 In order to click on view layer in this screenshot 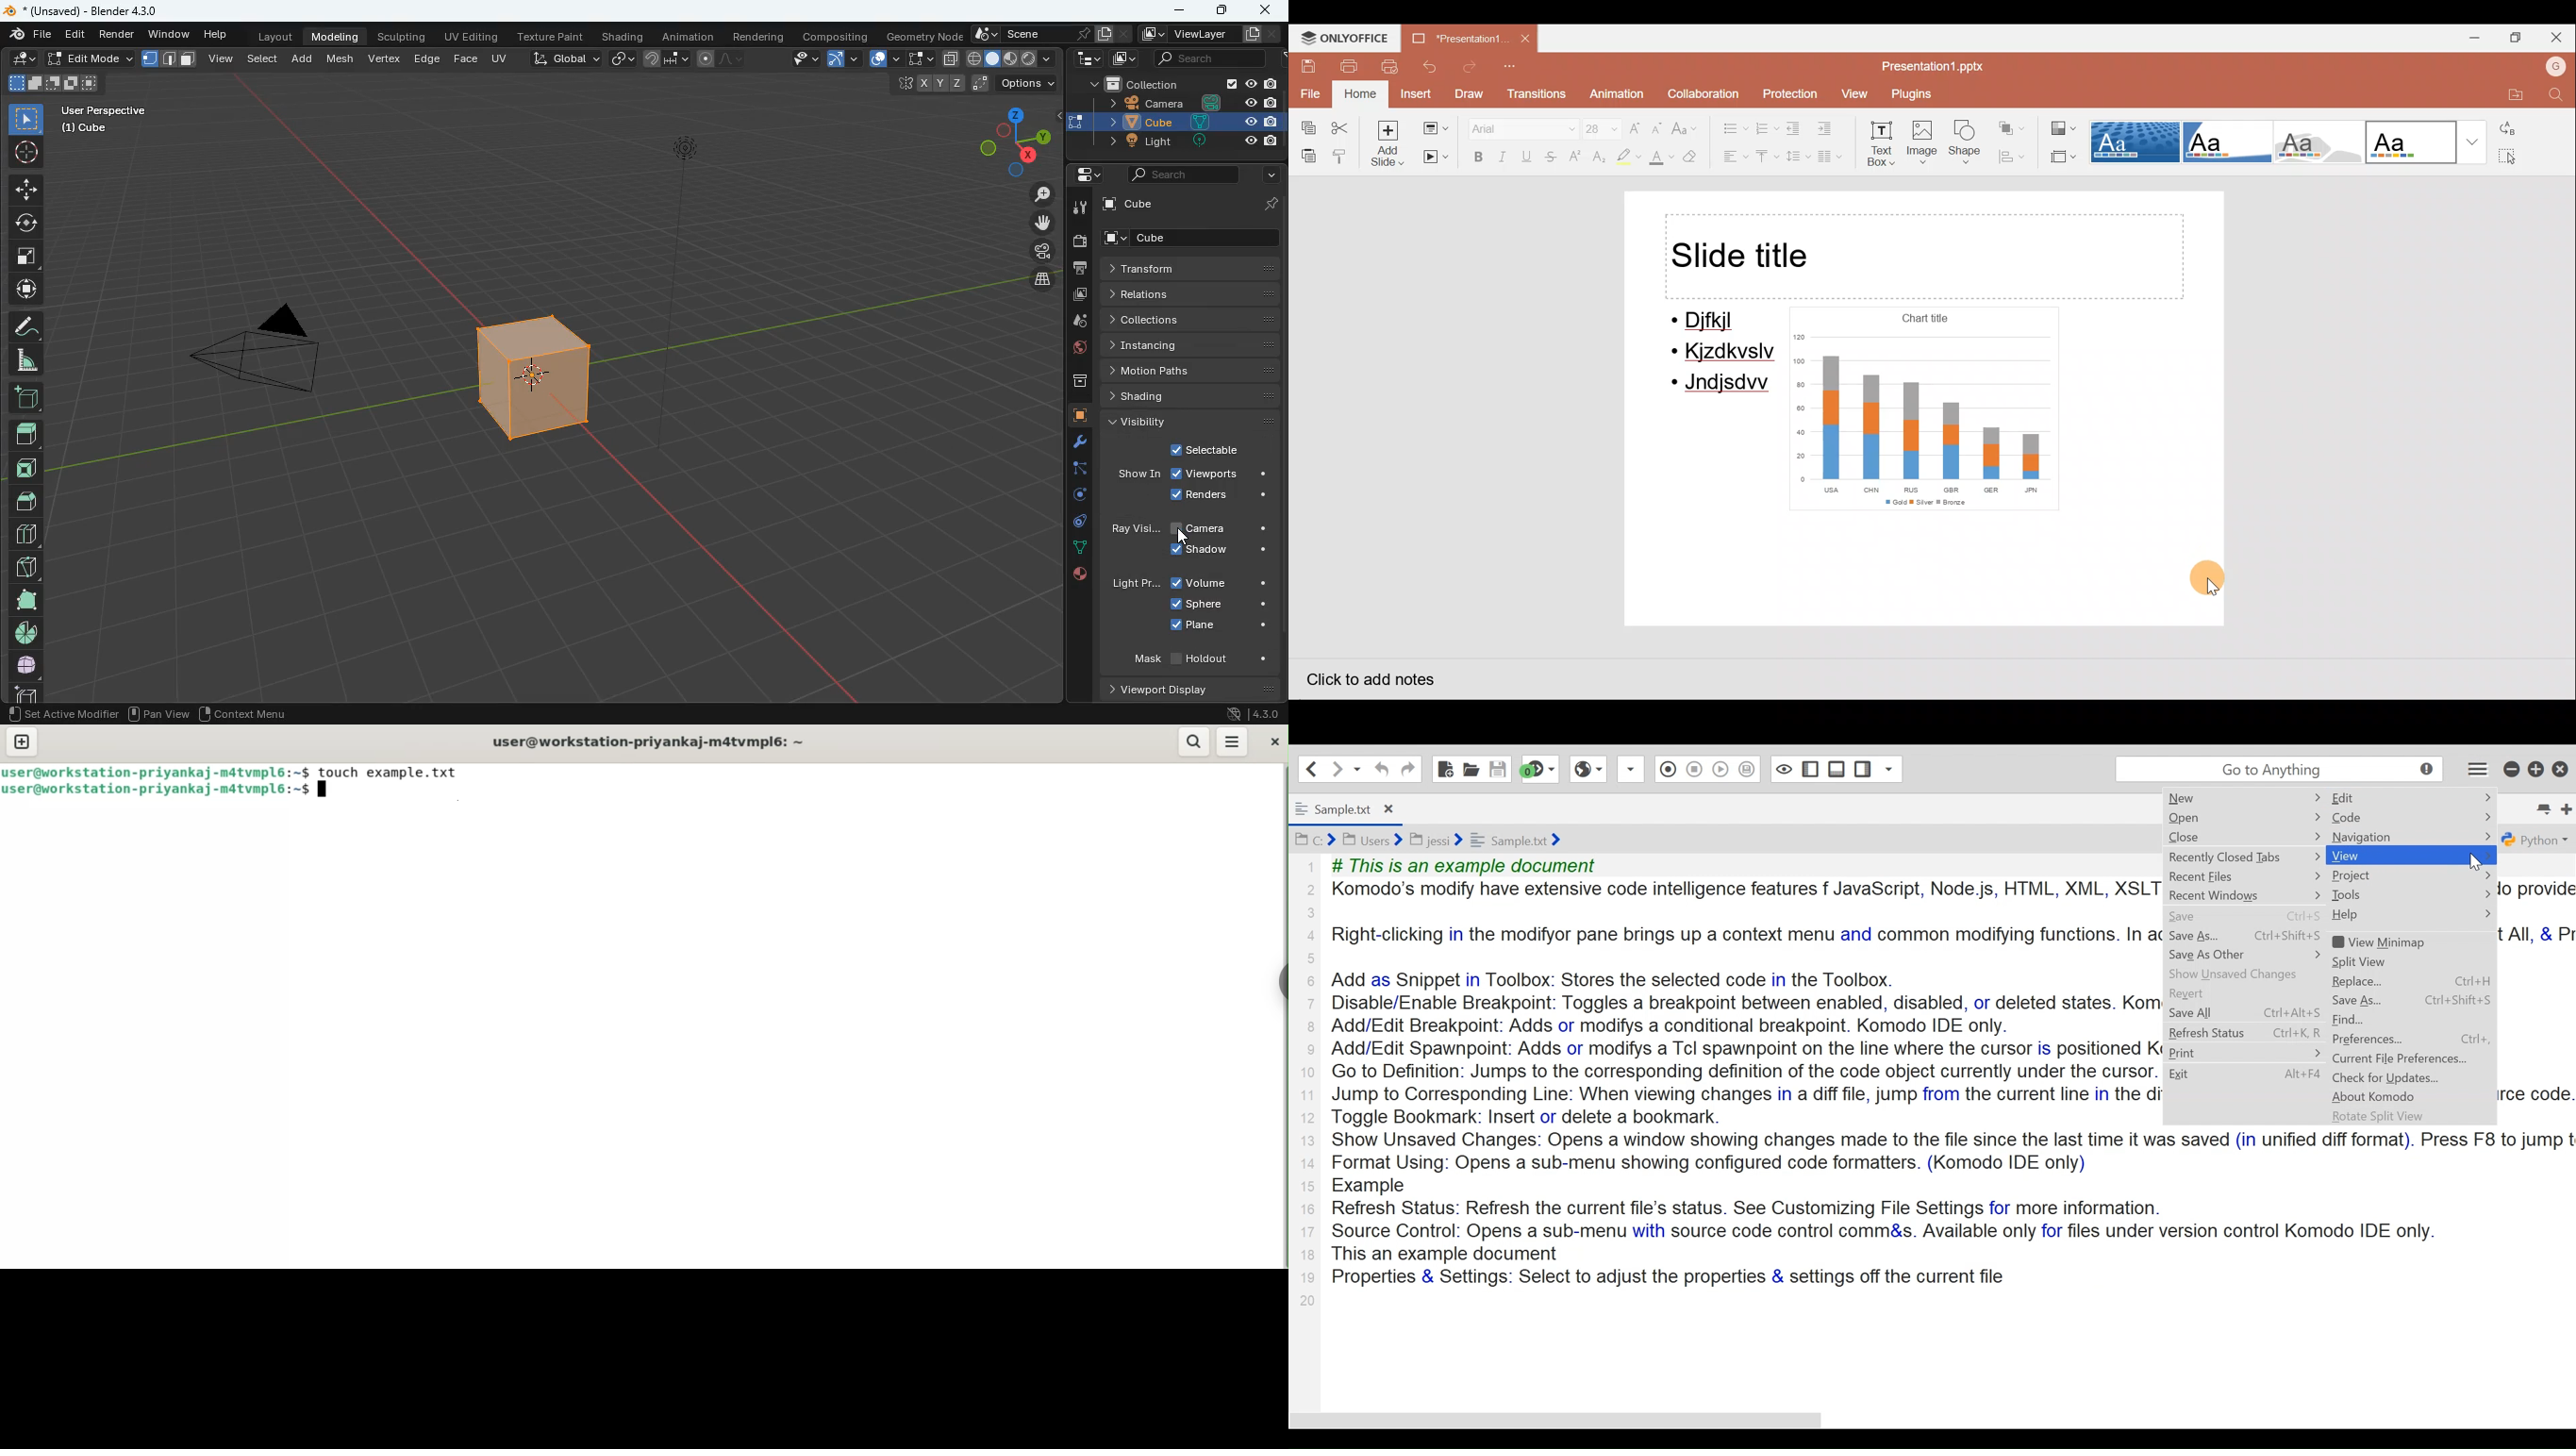, I will do `click(1201, 33)`.